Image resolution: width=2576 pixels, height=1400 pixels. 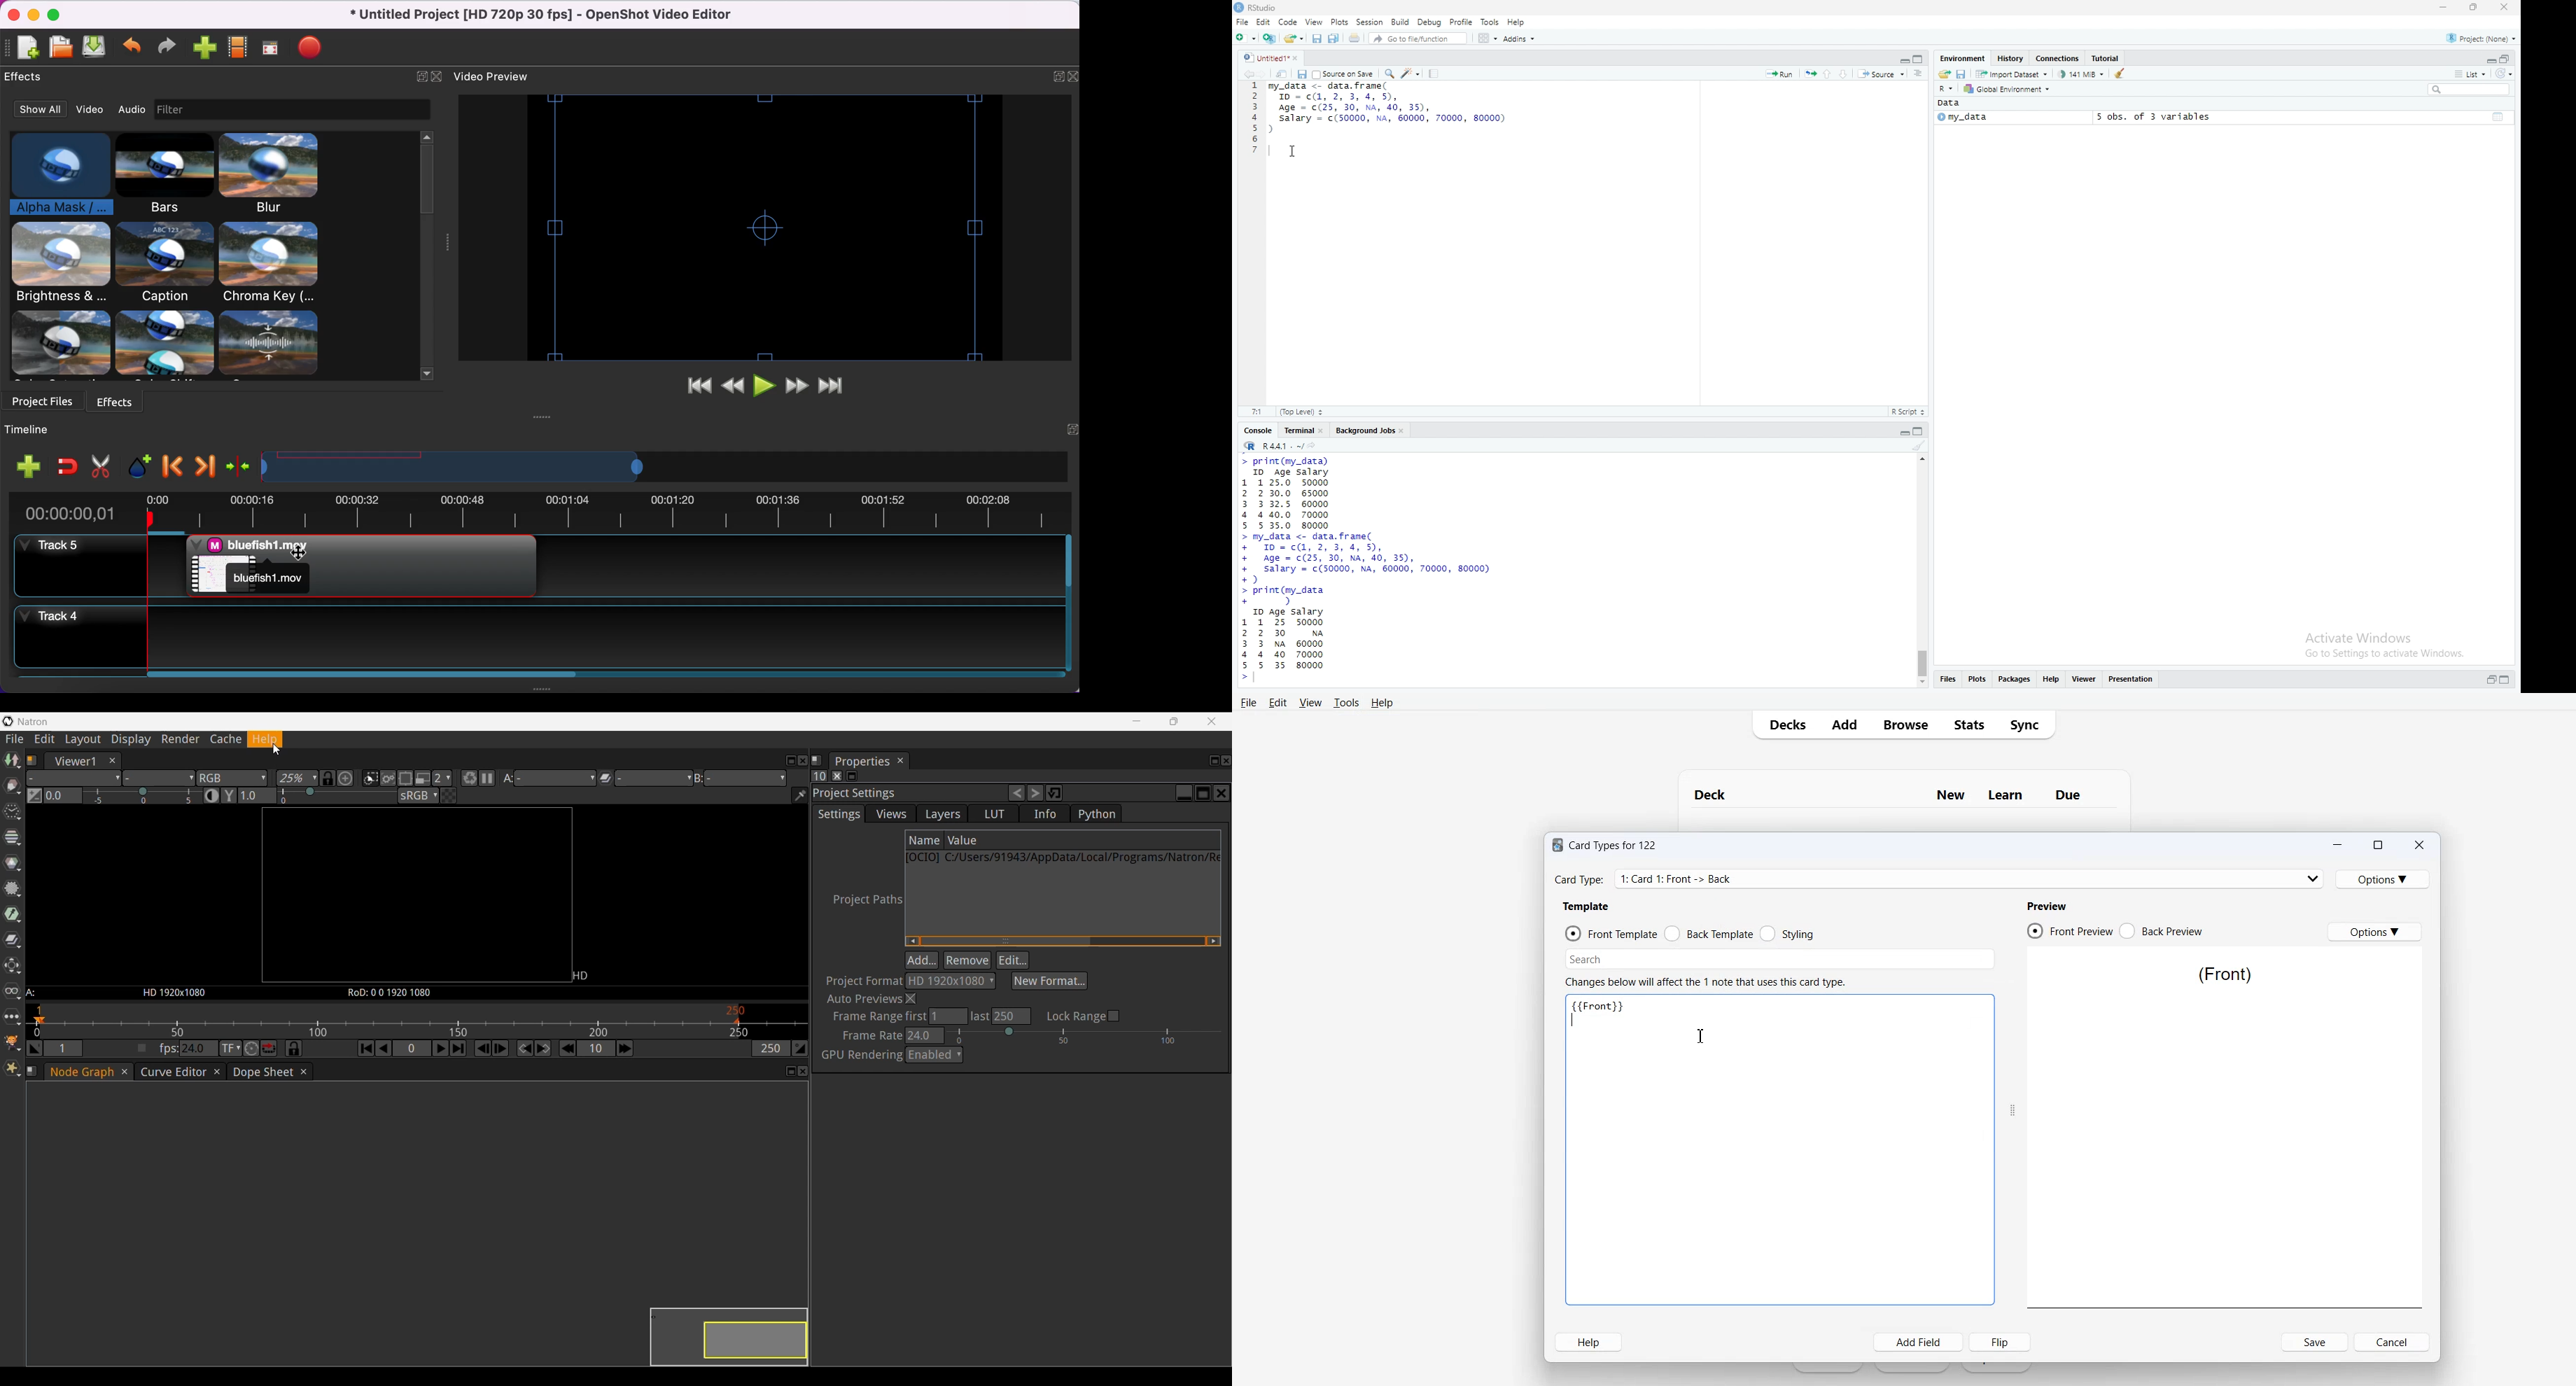 I want to click on Text 1, so click(x=1891, y=795).